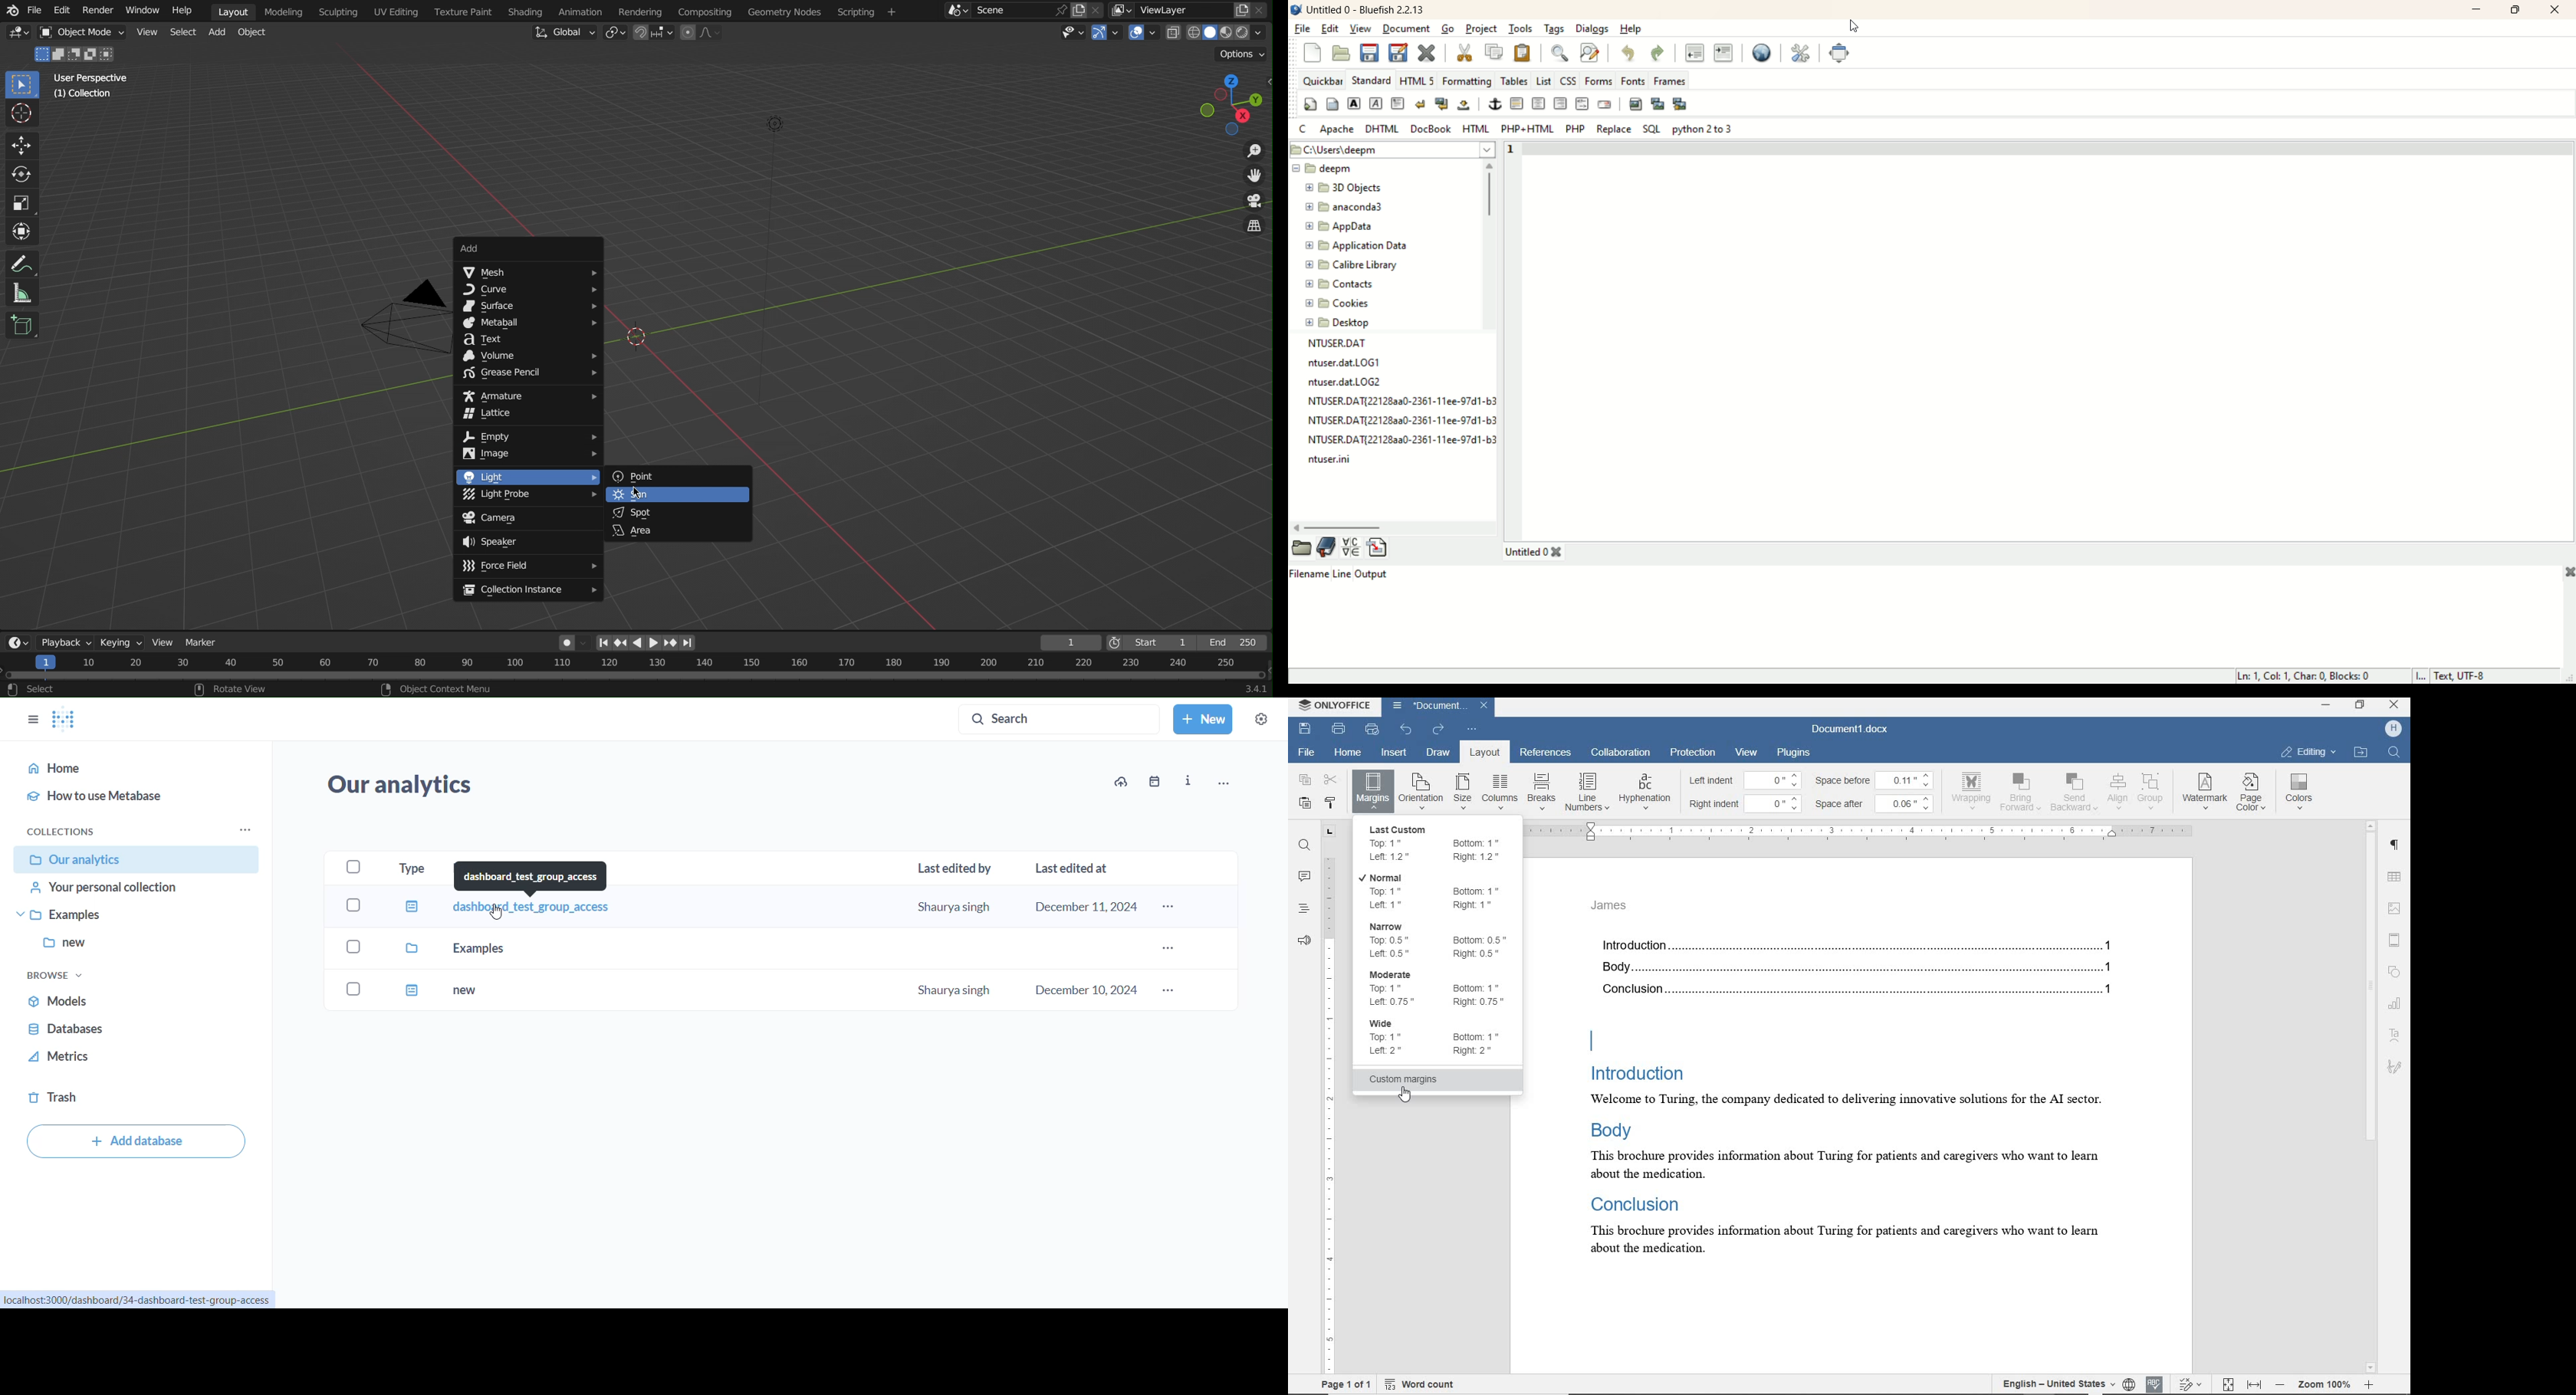 The height and width of the screenshot is (1400, 2576). I want to click on start 1, so click(1157, 642).